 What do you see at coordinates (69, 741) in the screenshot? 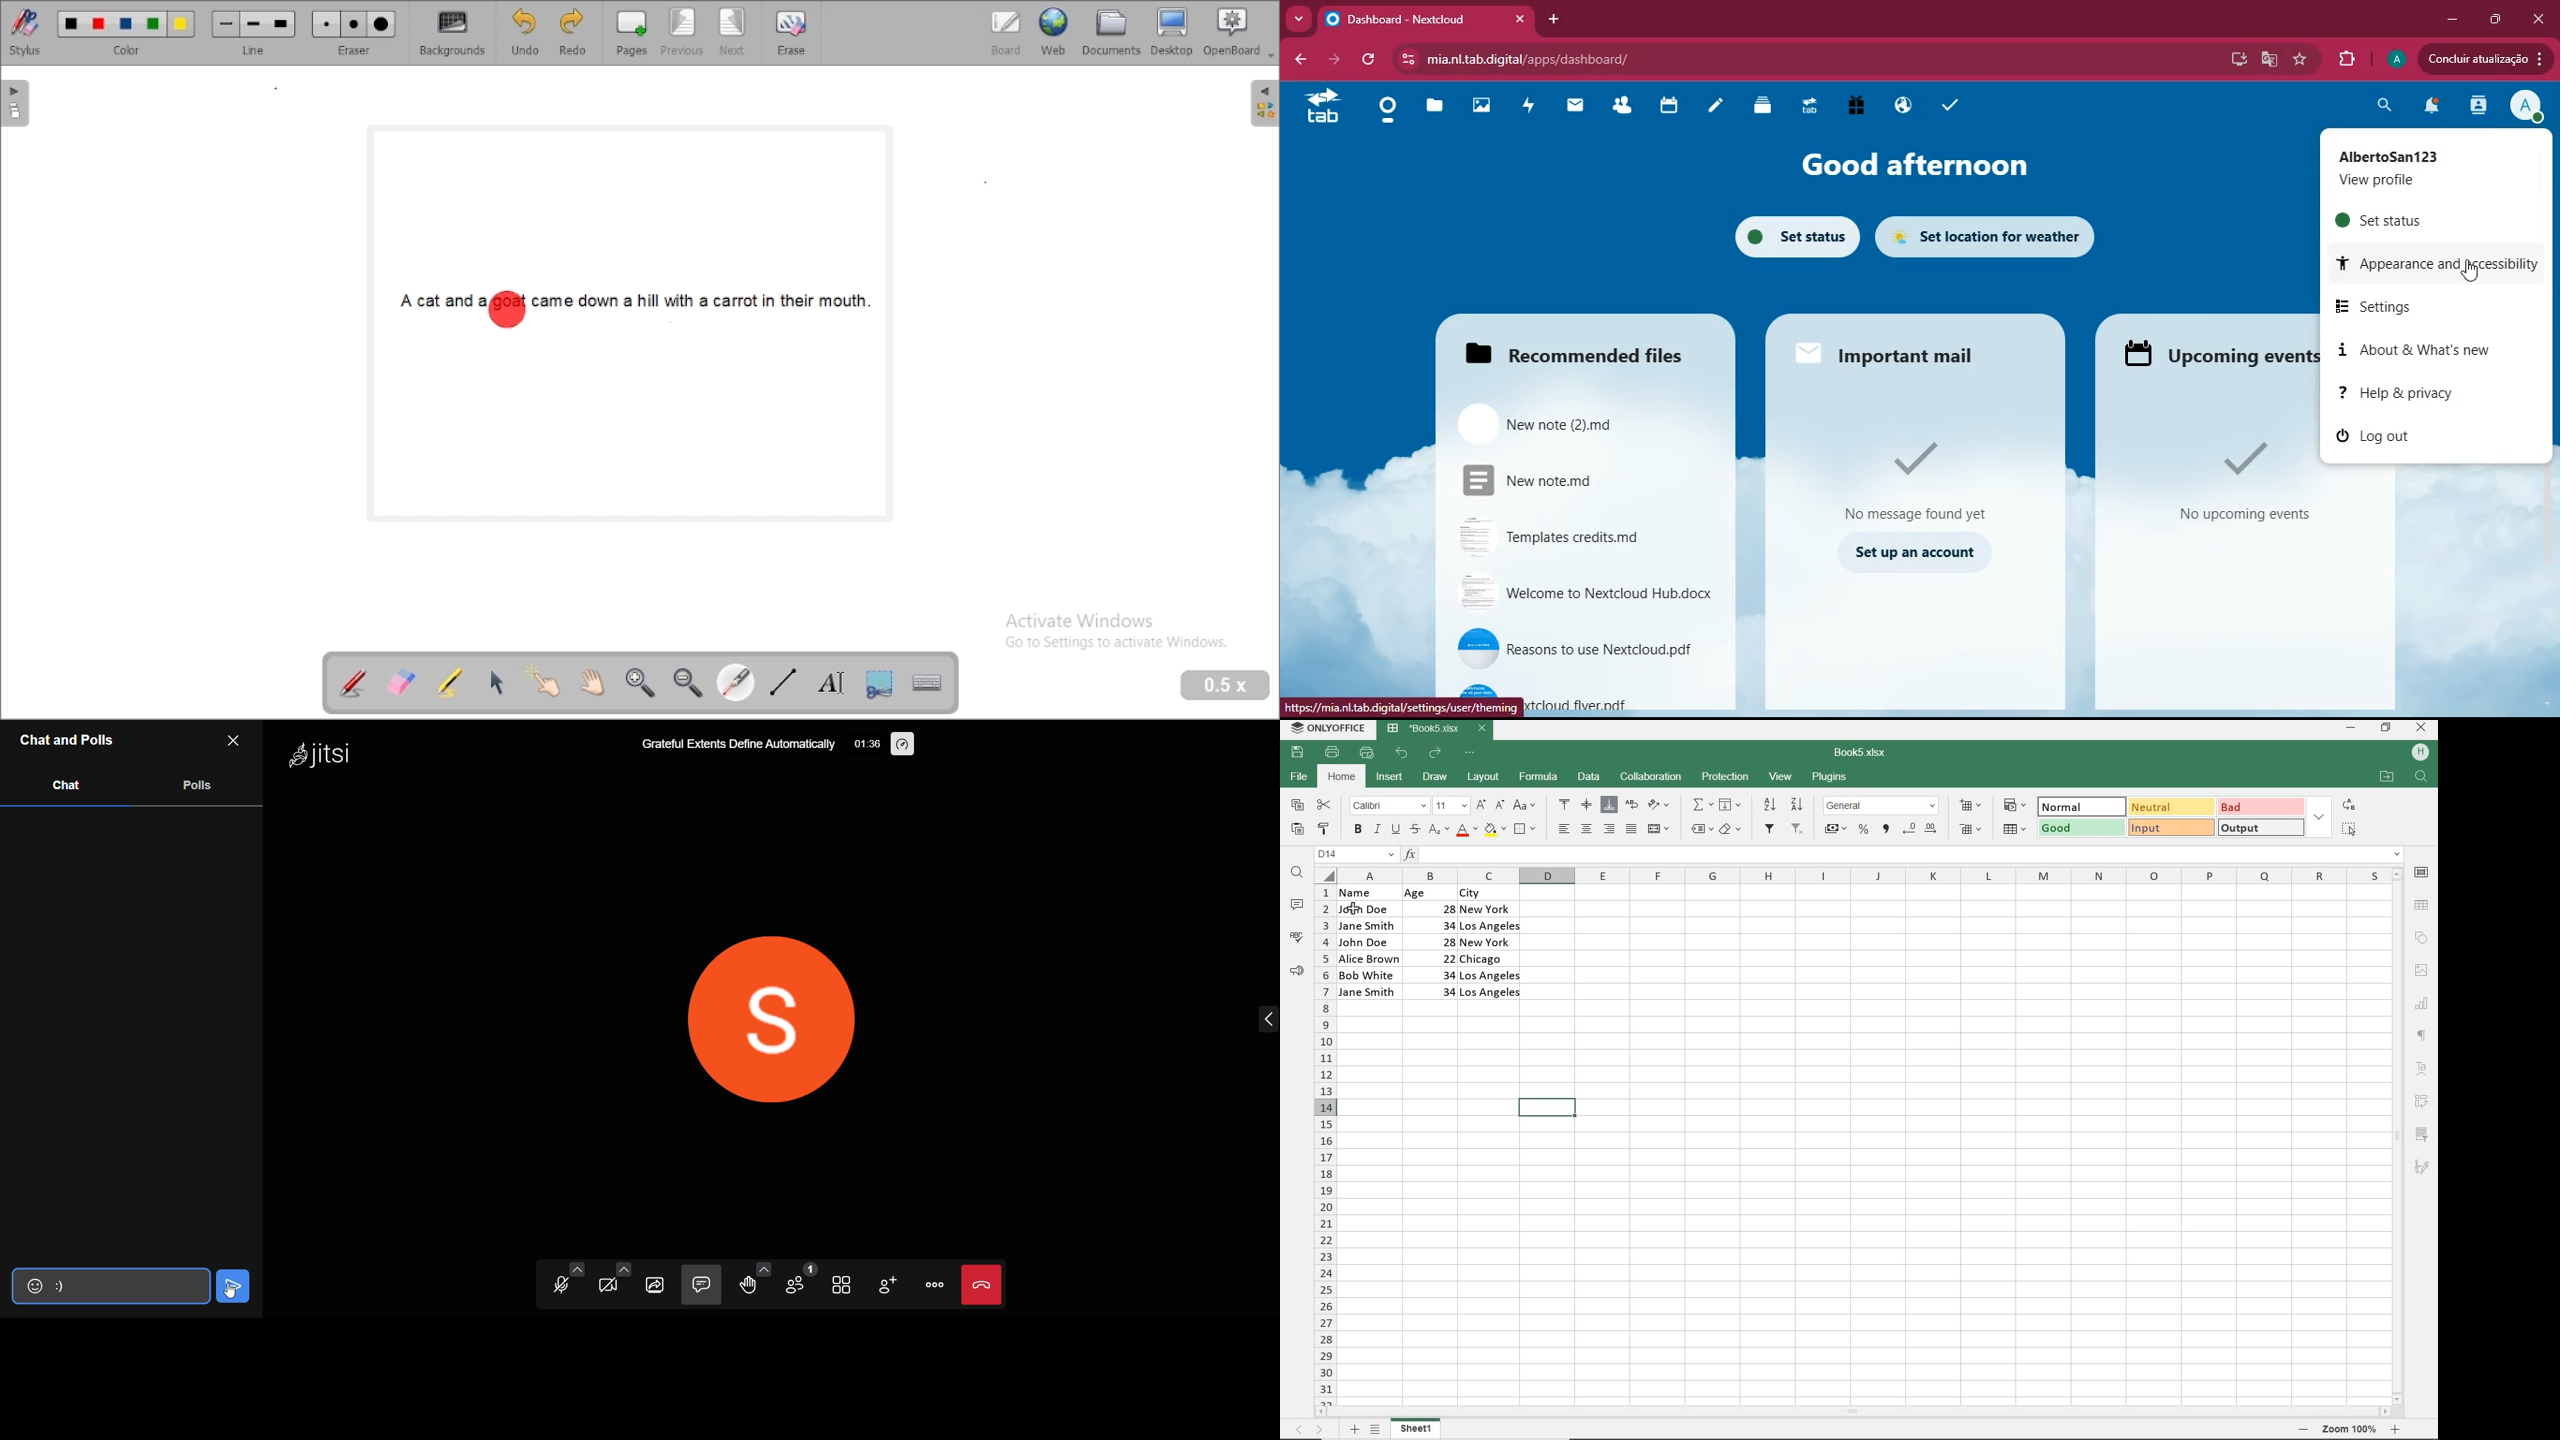
I see `chats and pols` at bounding box center [69, 741].